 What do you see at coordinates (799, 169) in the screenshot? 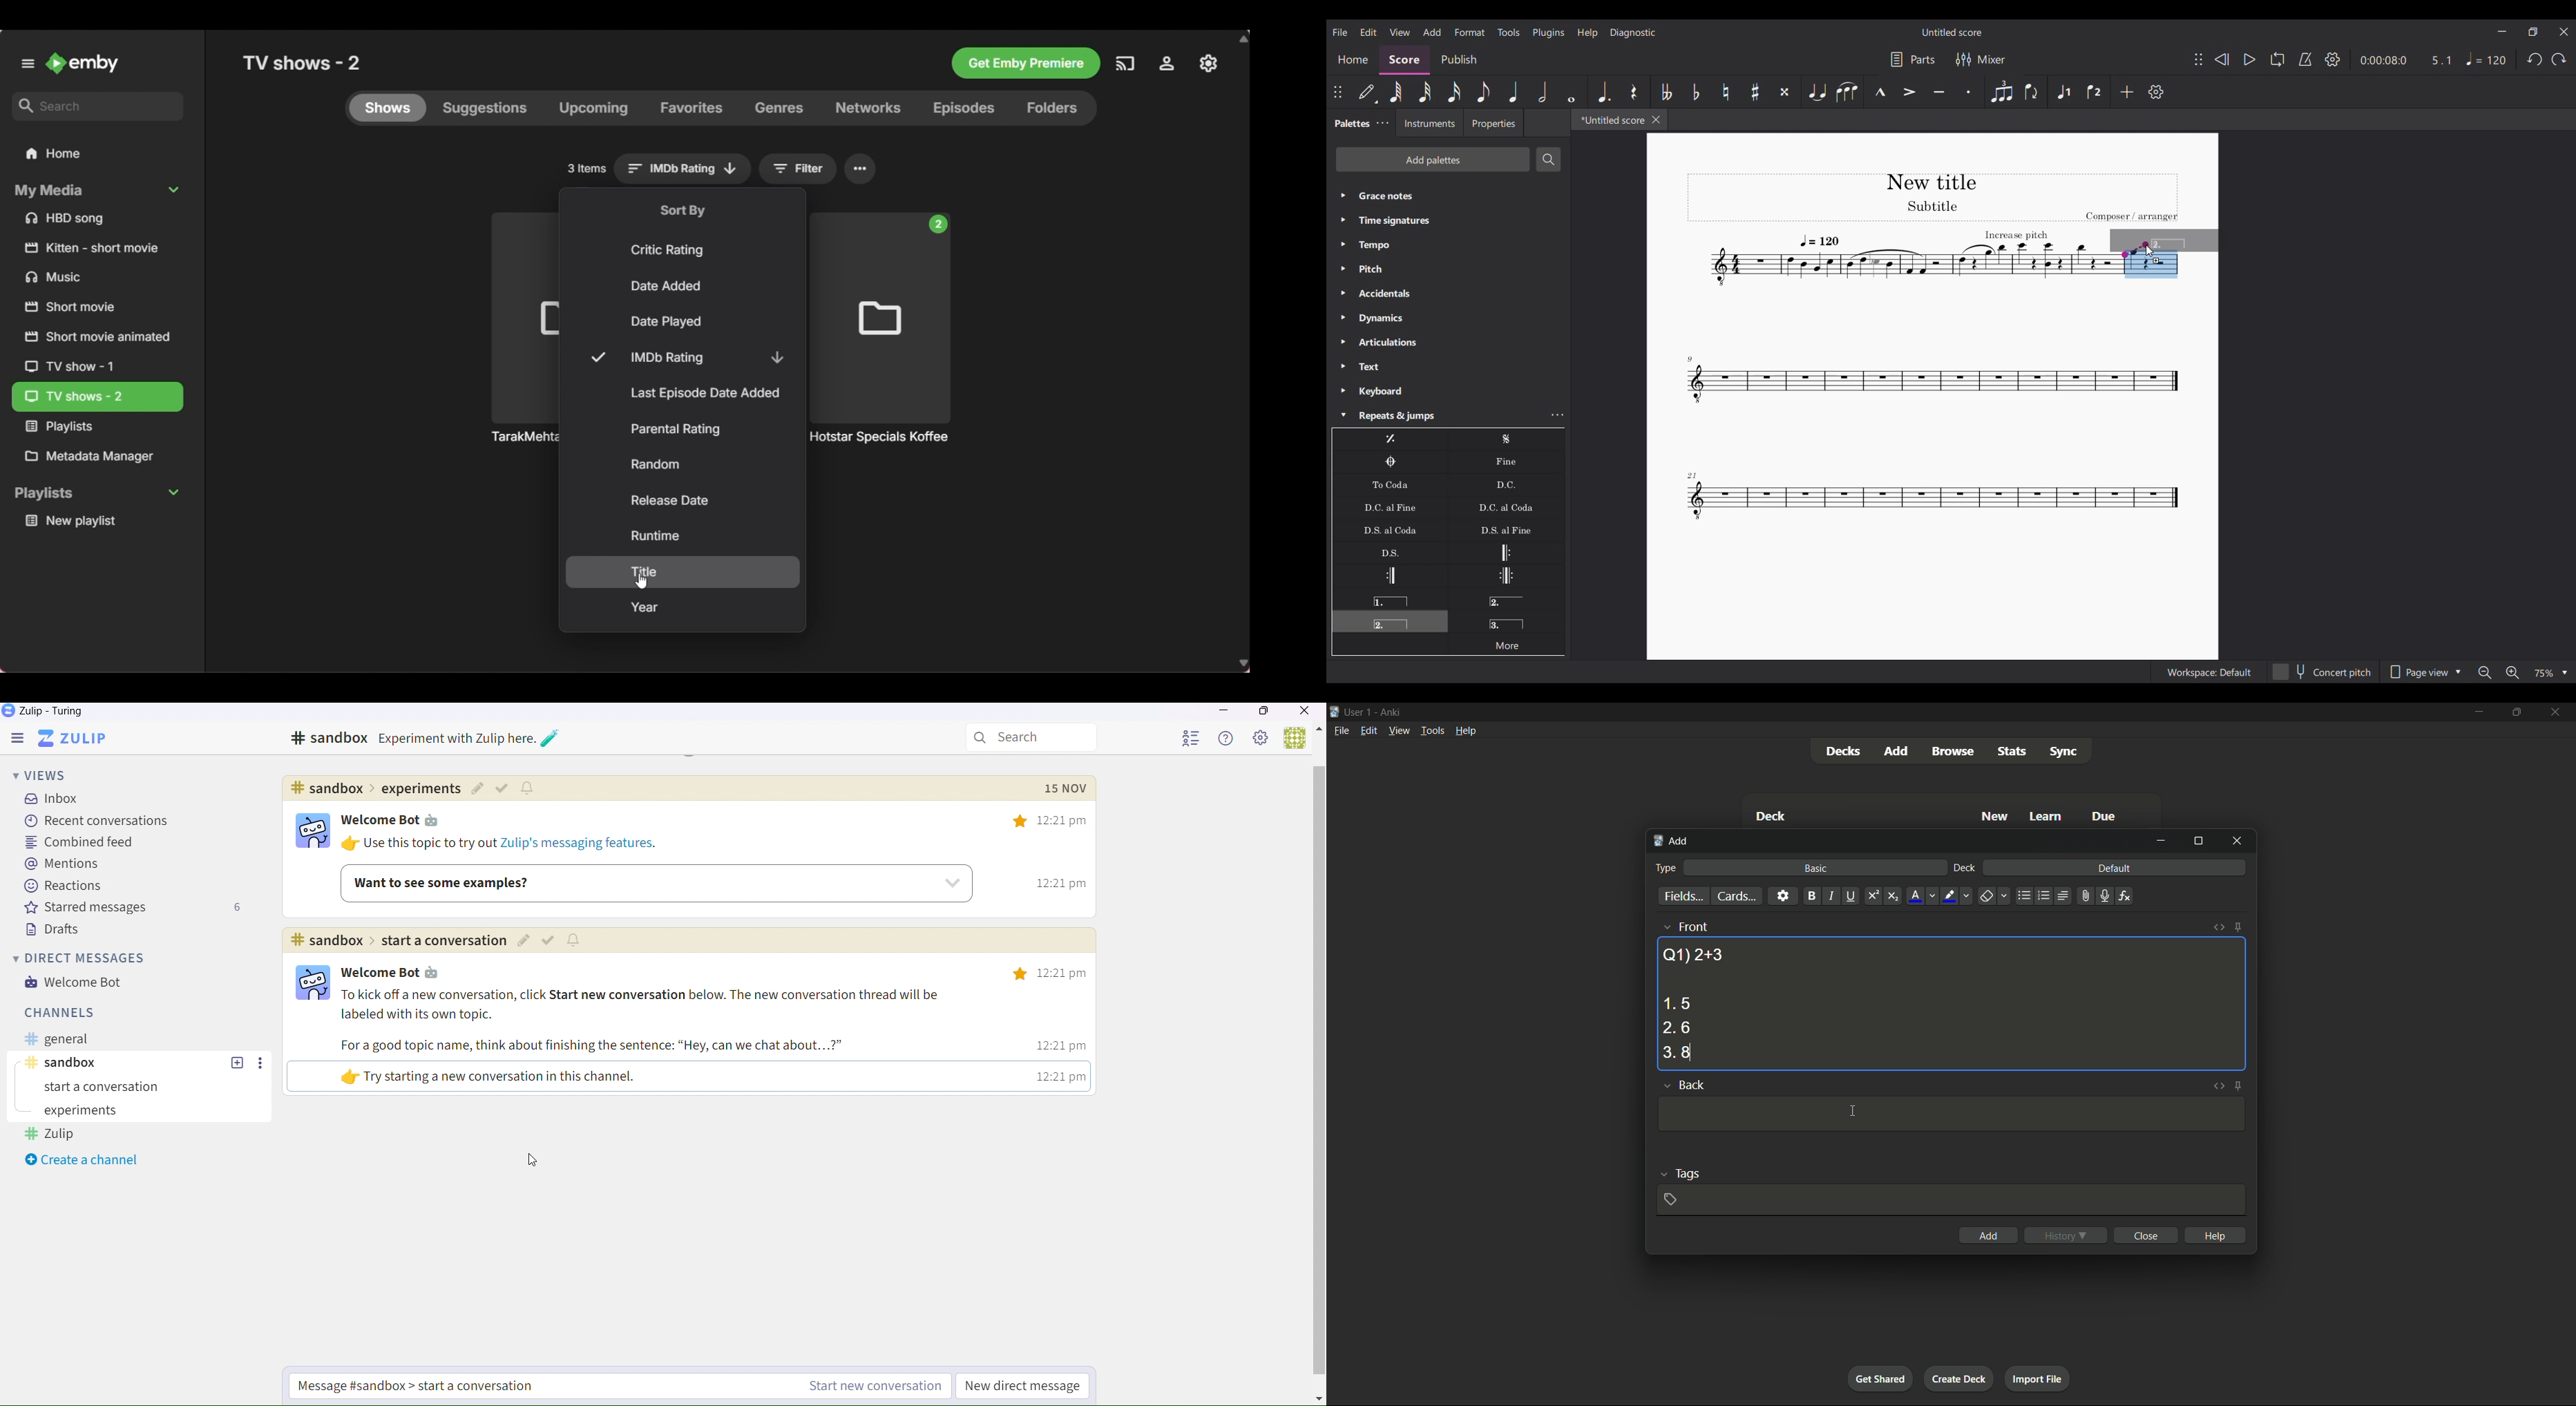
I see `Filter` at bounding box center [799, 169].